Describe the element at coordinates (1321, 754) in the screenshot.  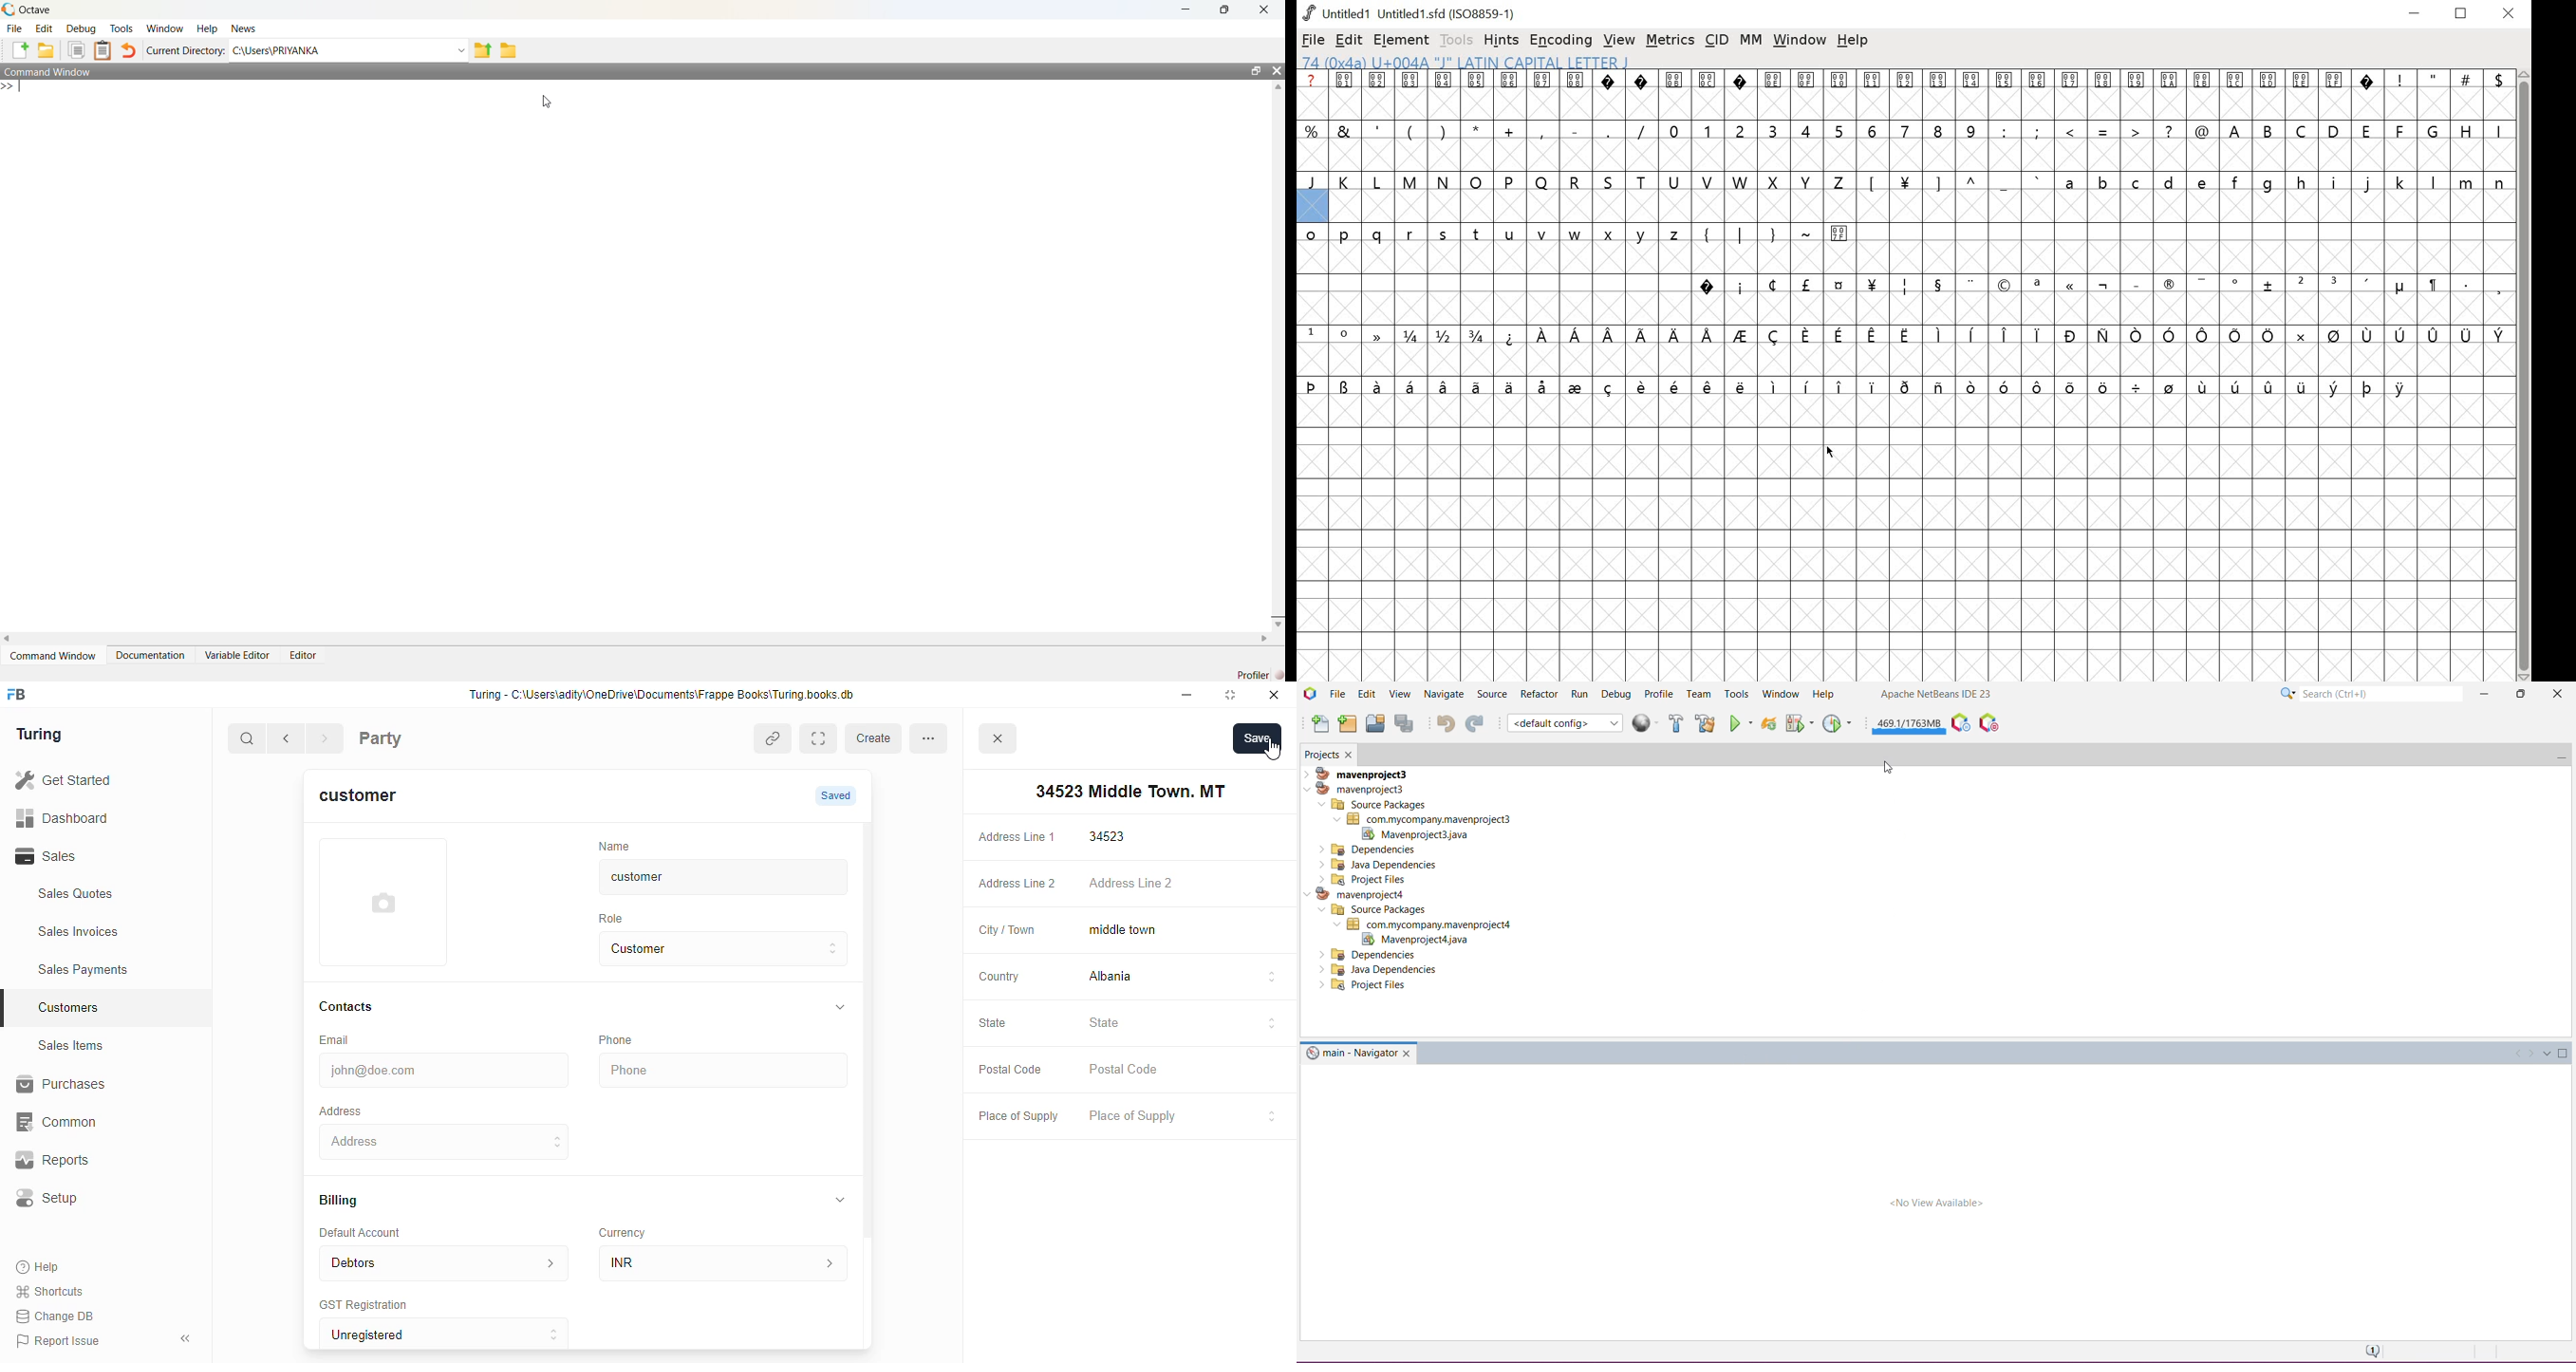
I see `Projects Window` at that location.